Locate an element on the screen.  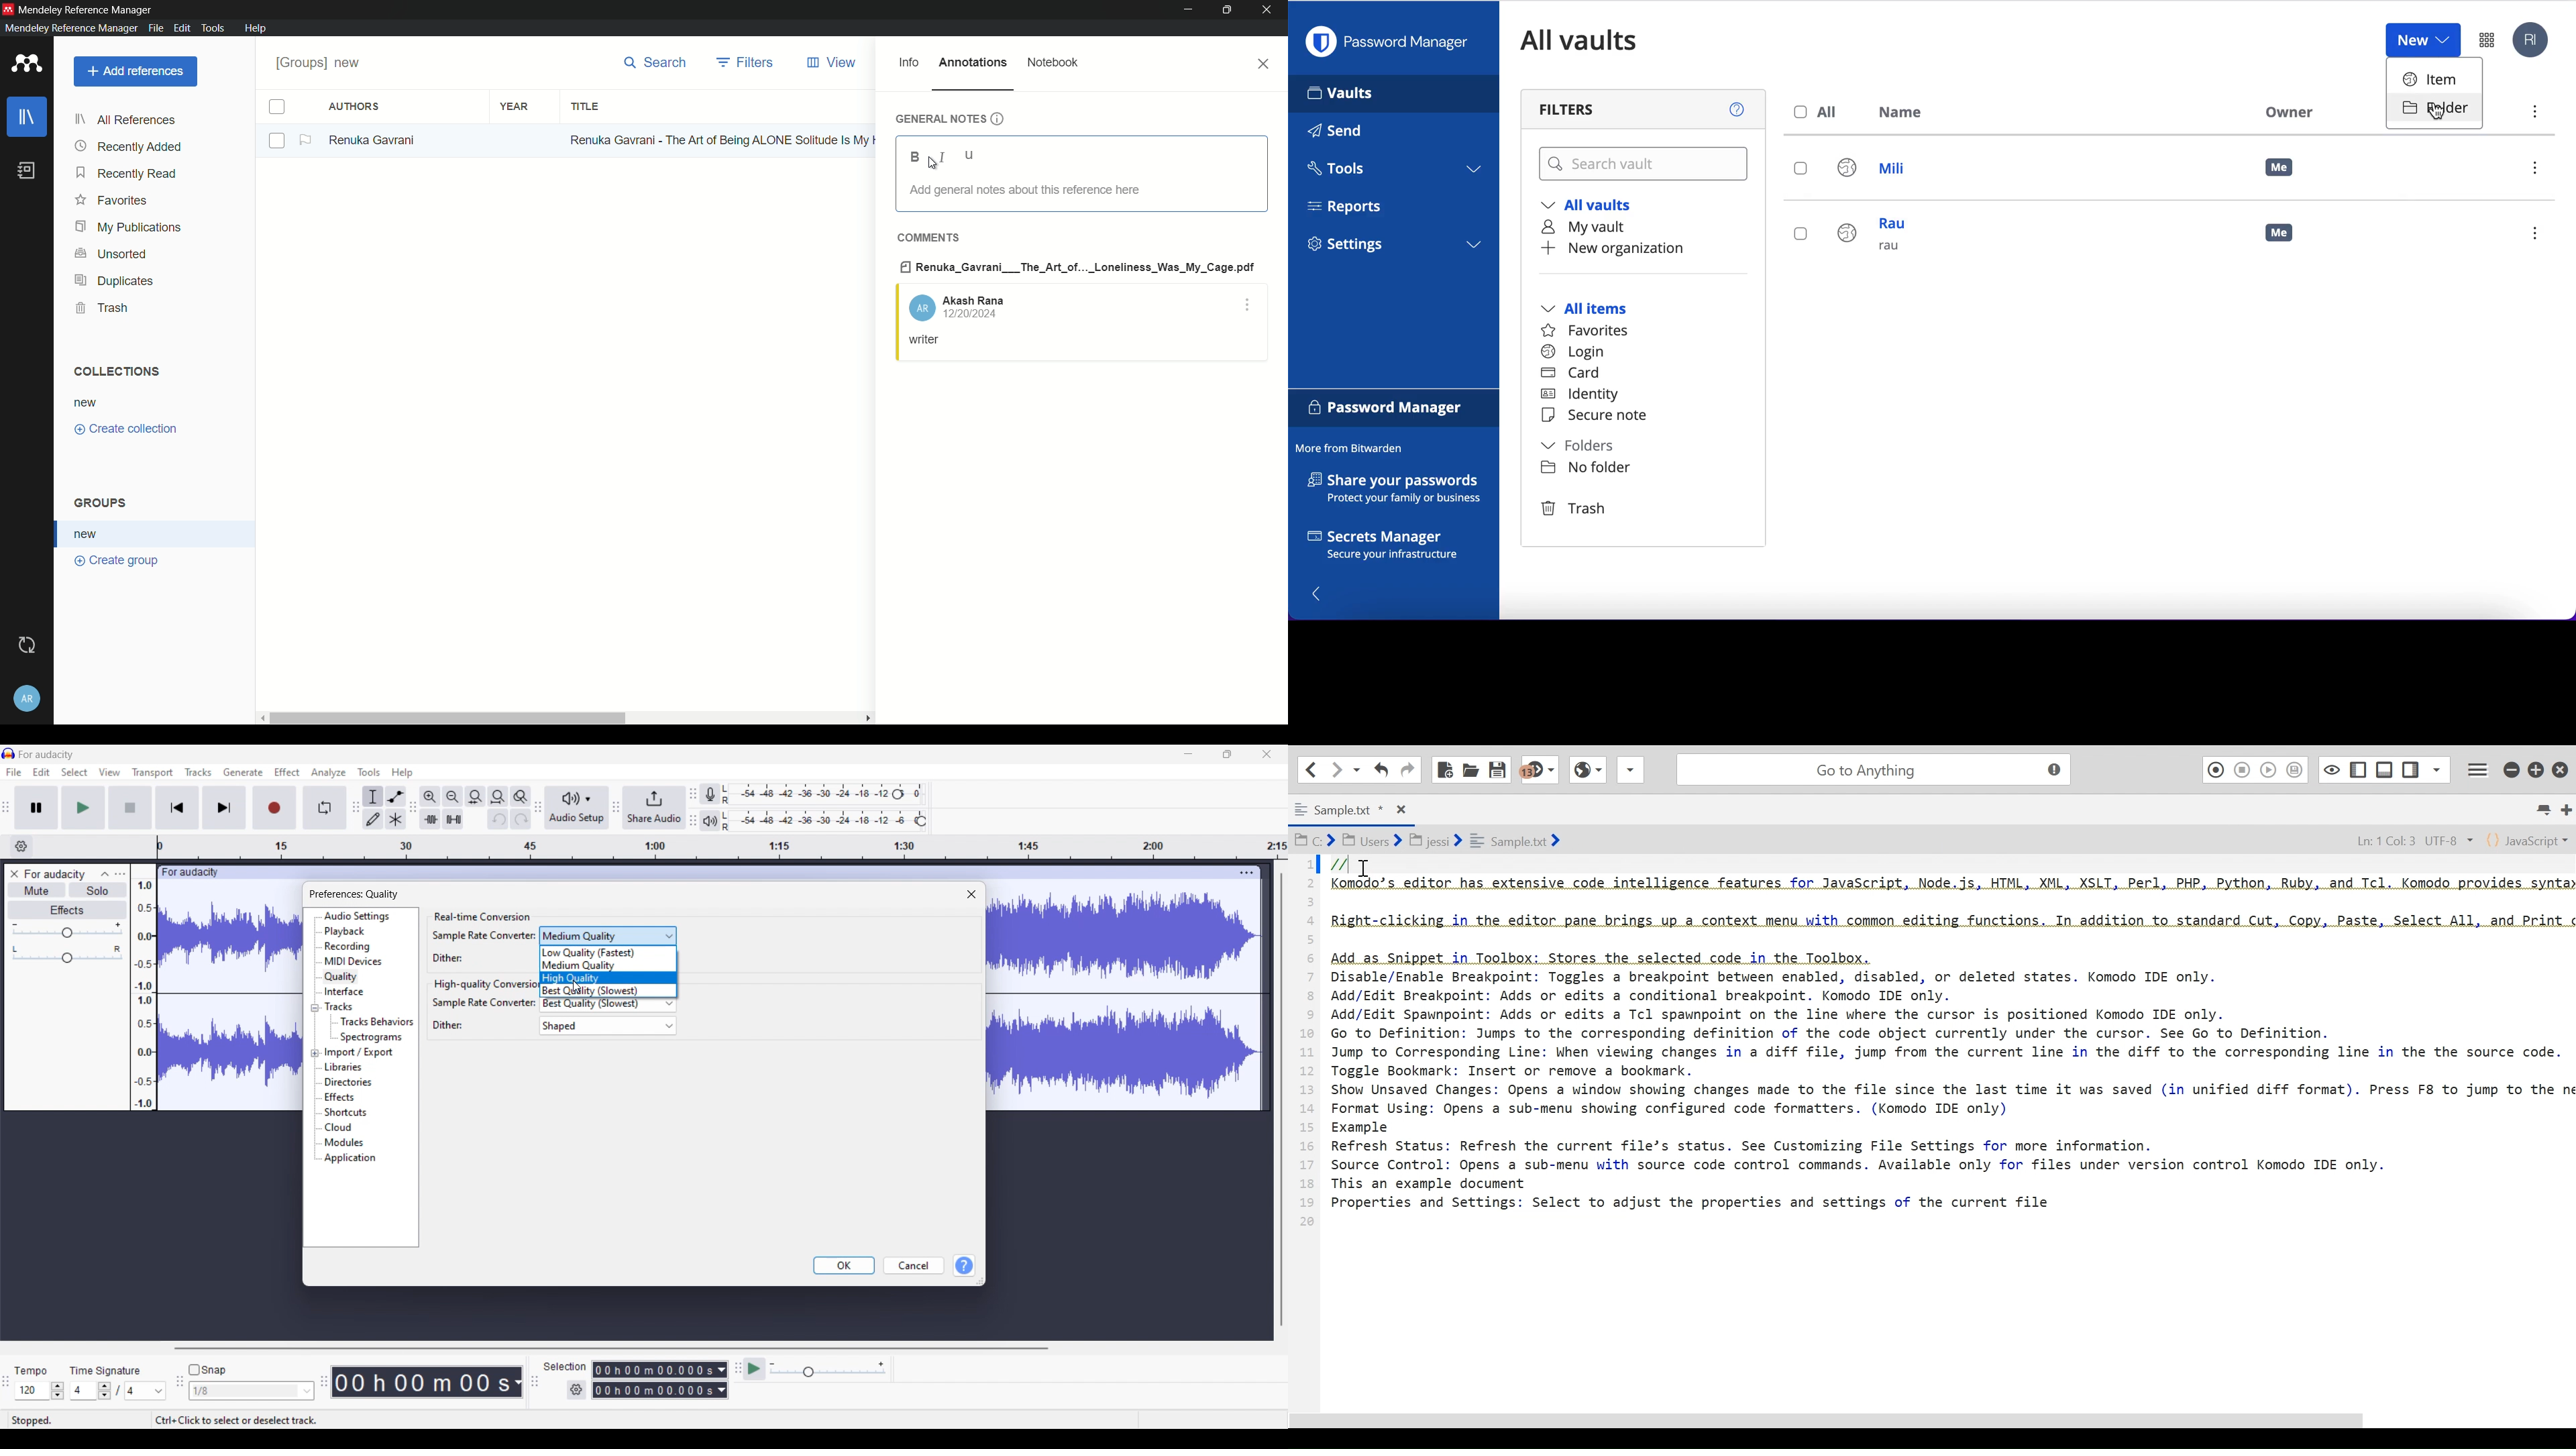
Renuka Gaurani is located at coordinates (377, 140).